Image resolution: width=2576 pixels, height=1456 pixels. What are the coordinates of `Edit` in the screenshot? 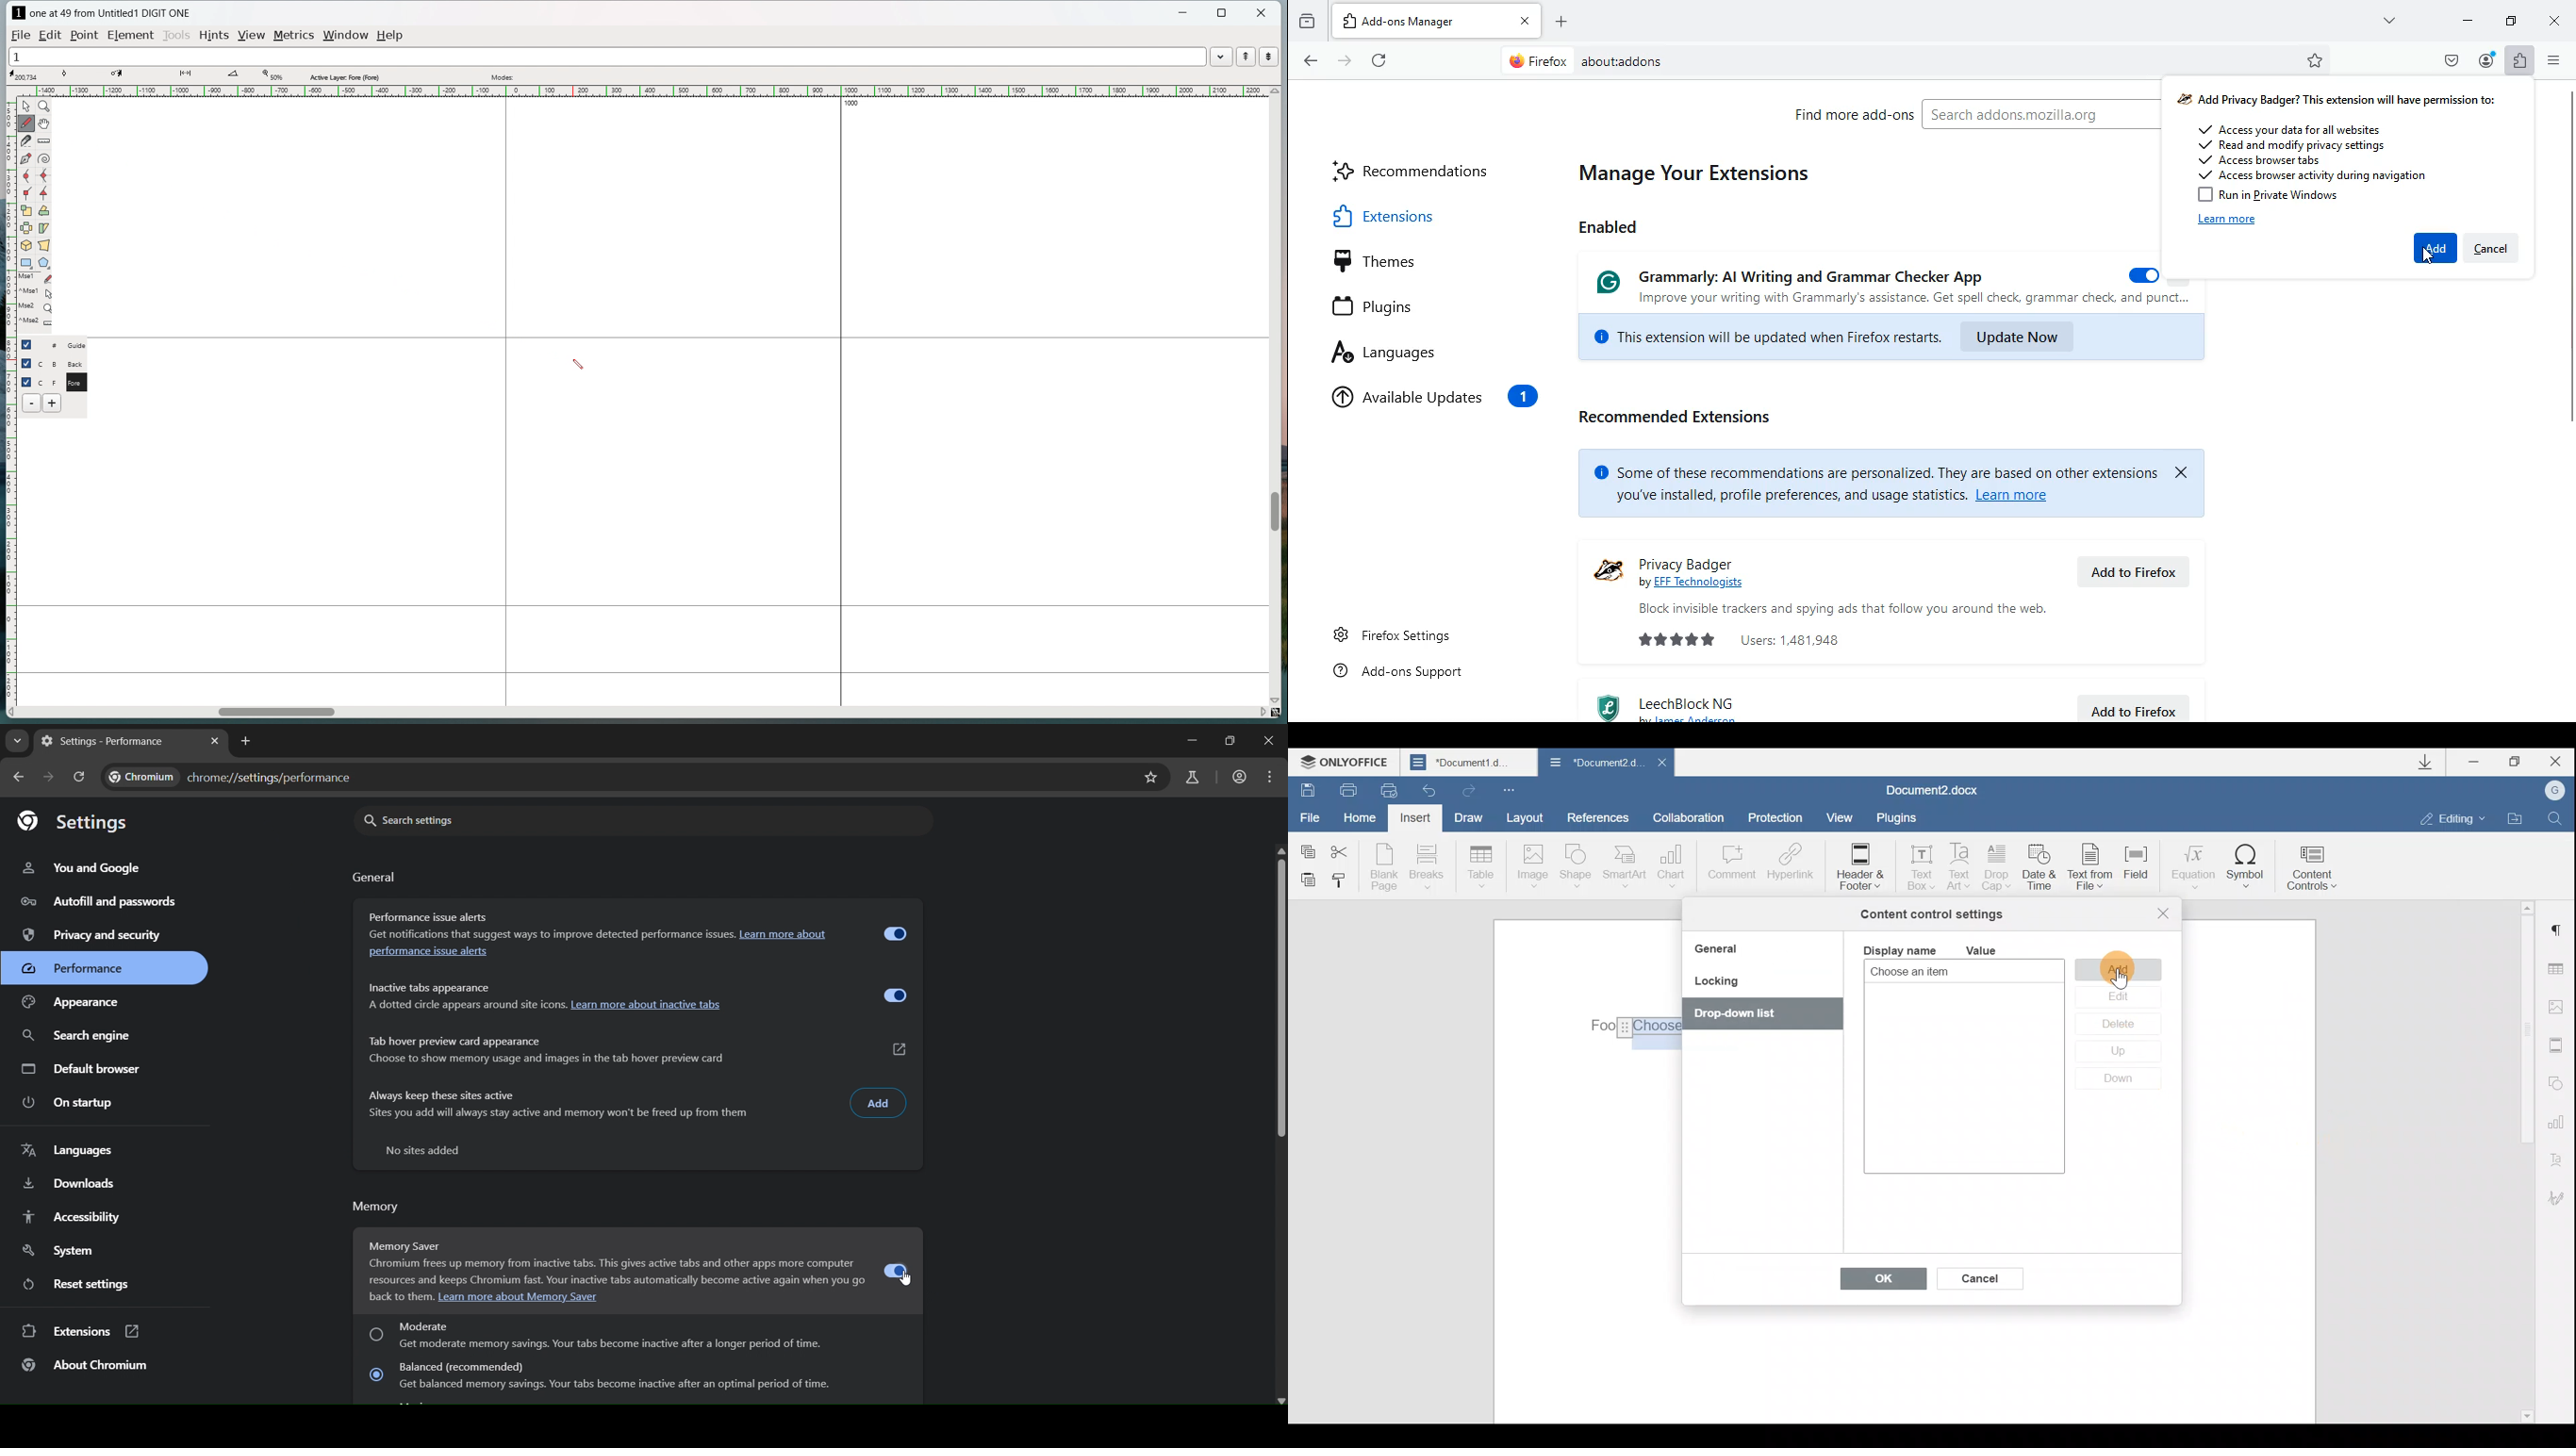 It's located at (2117, 998).